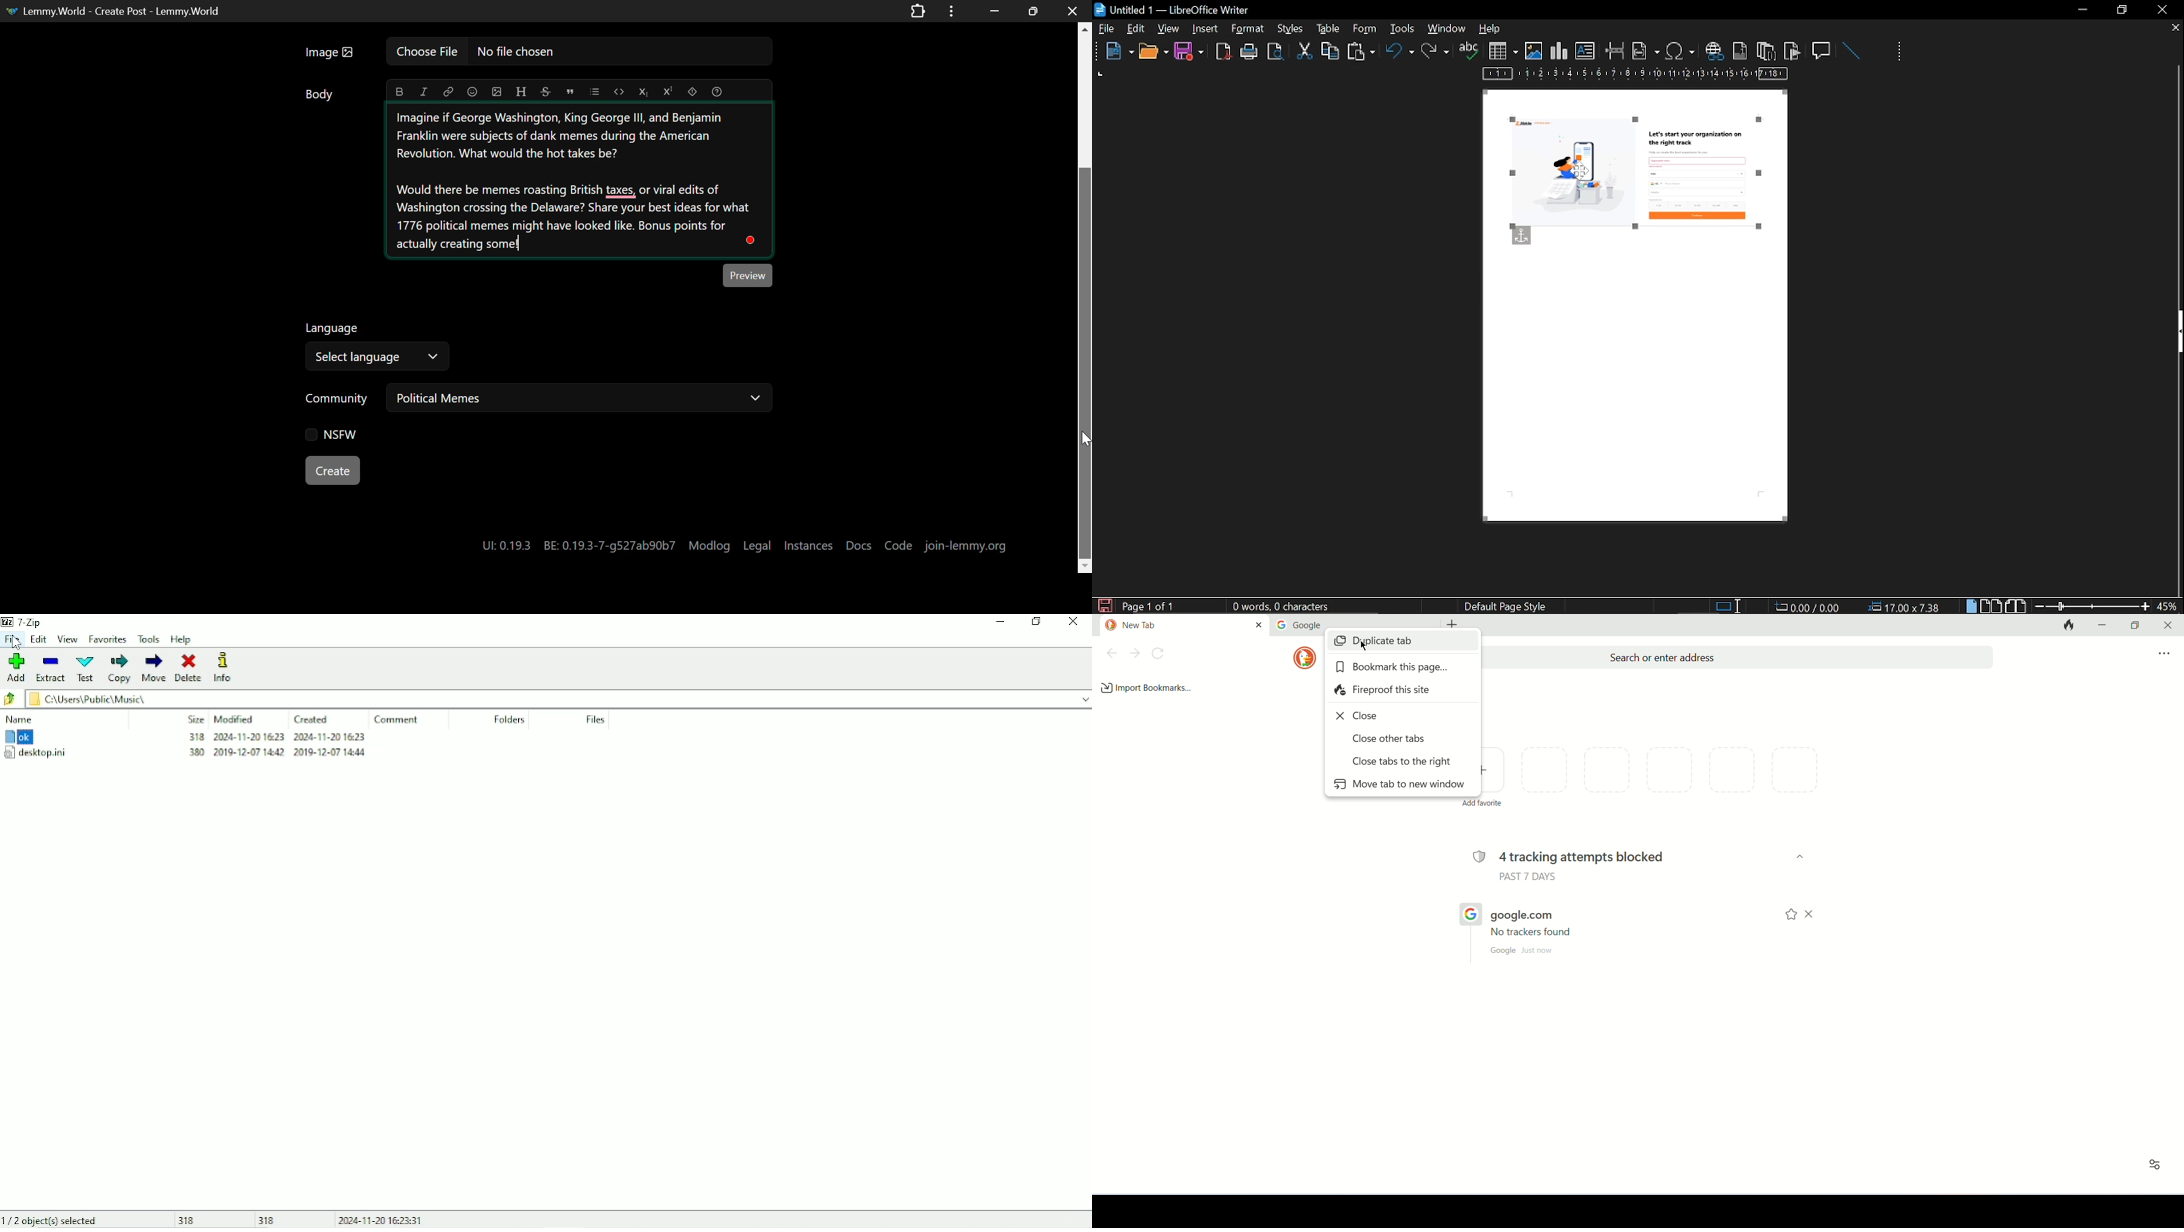 This screenshot has width=2184, height=1232. Describe the element at coordinates (1106, 30) in the screenshot. I see `file` at that location.